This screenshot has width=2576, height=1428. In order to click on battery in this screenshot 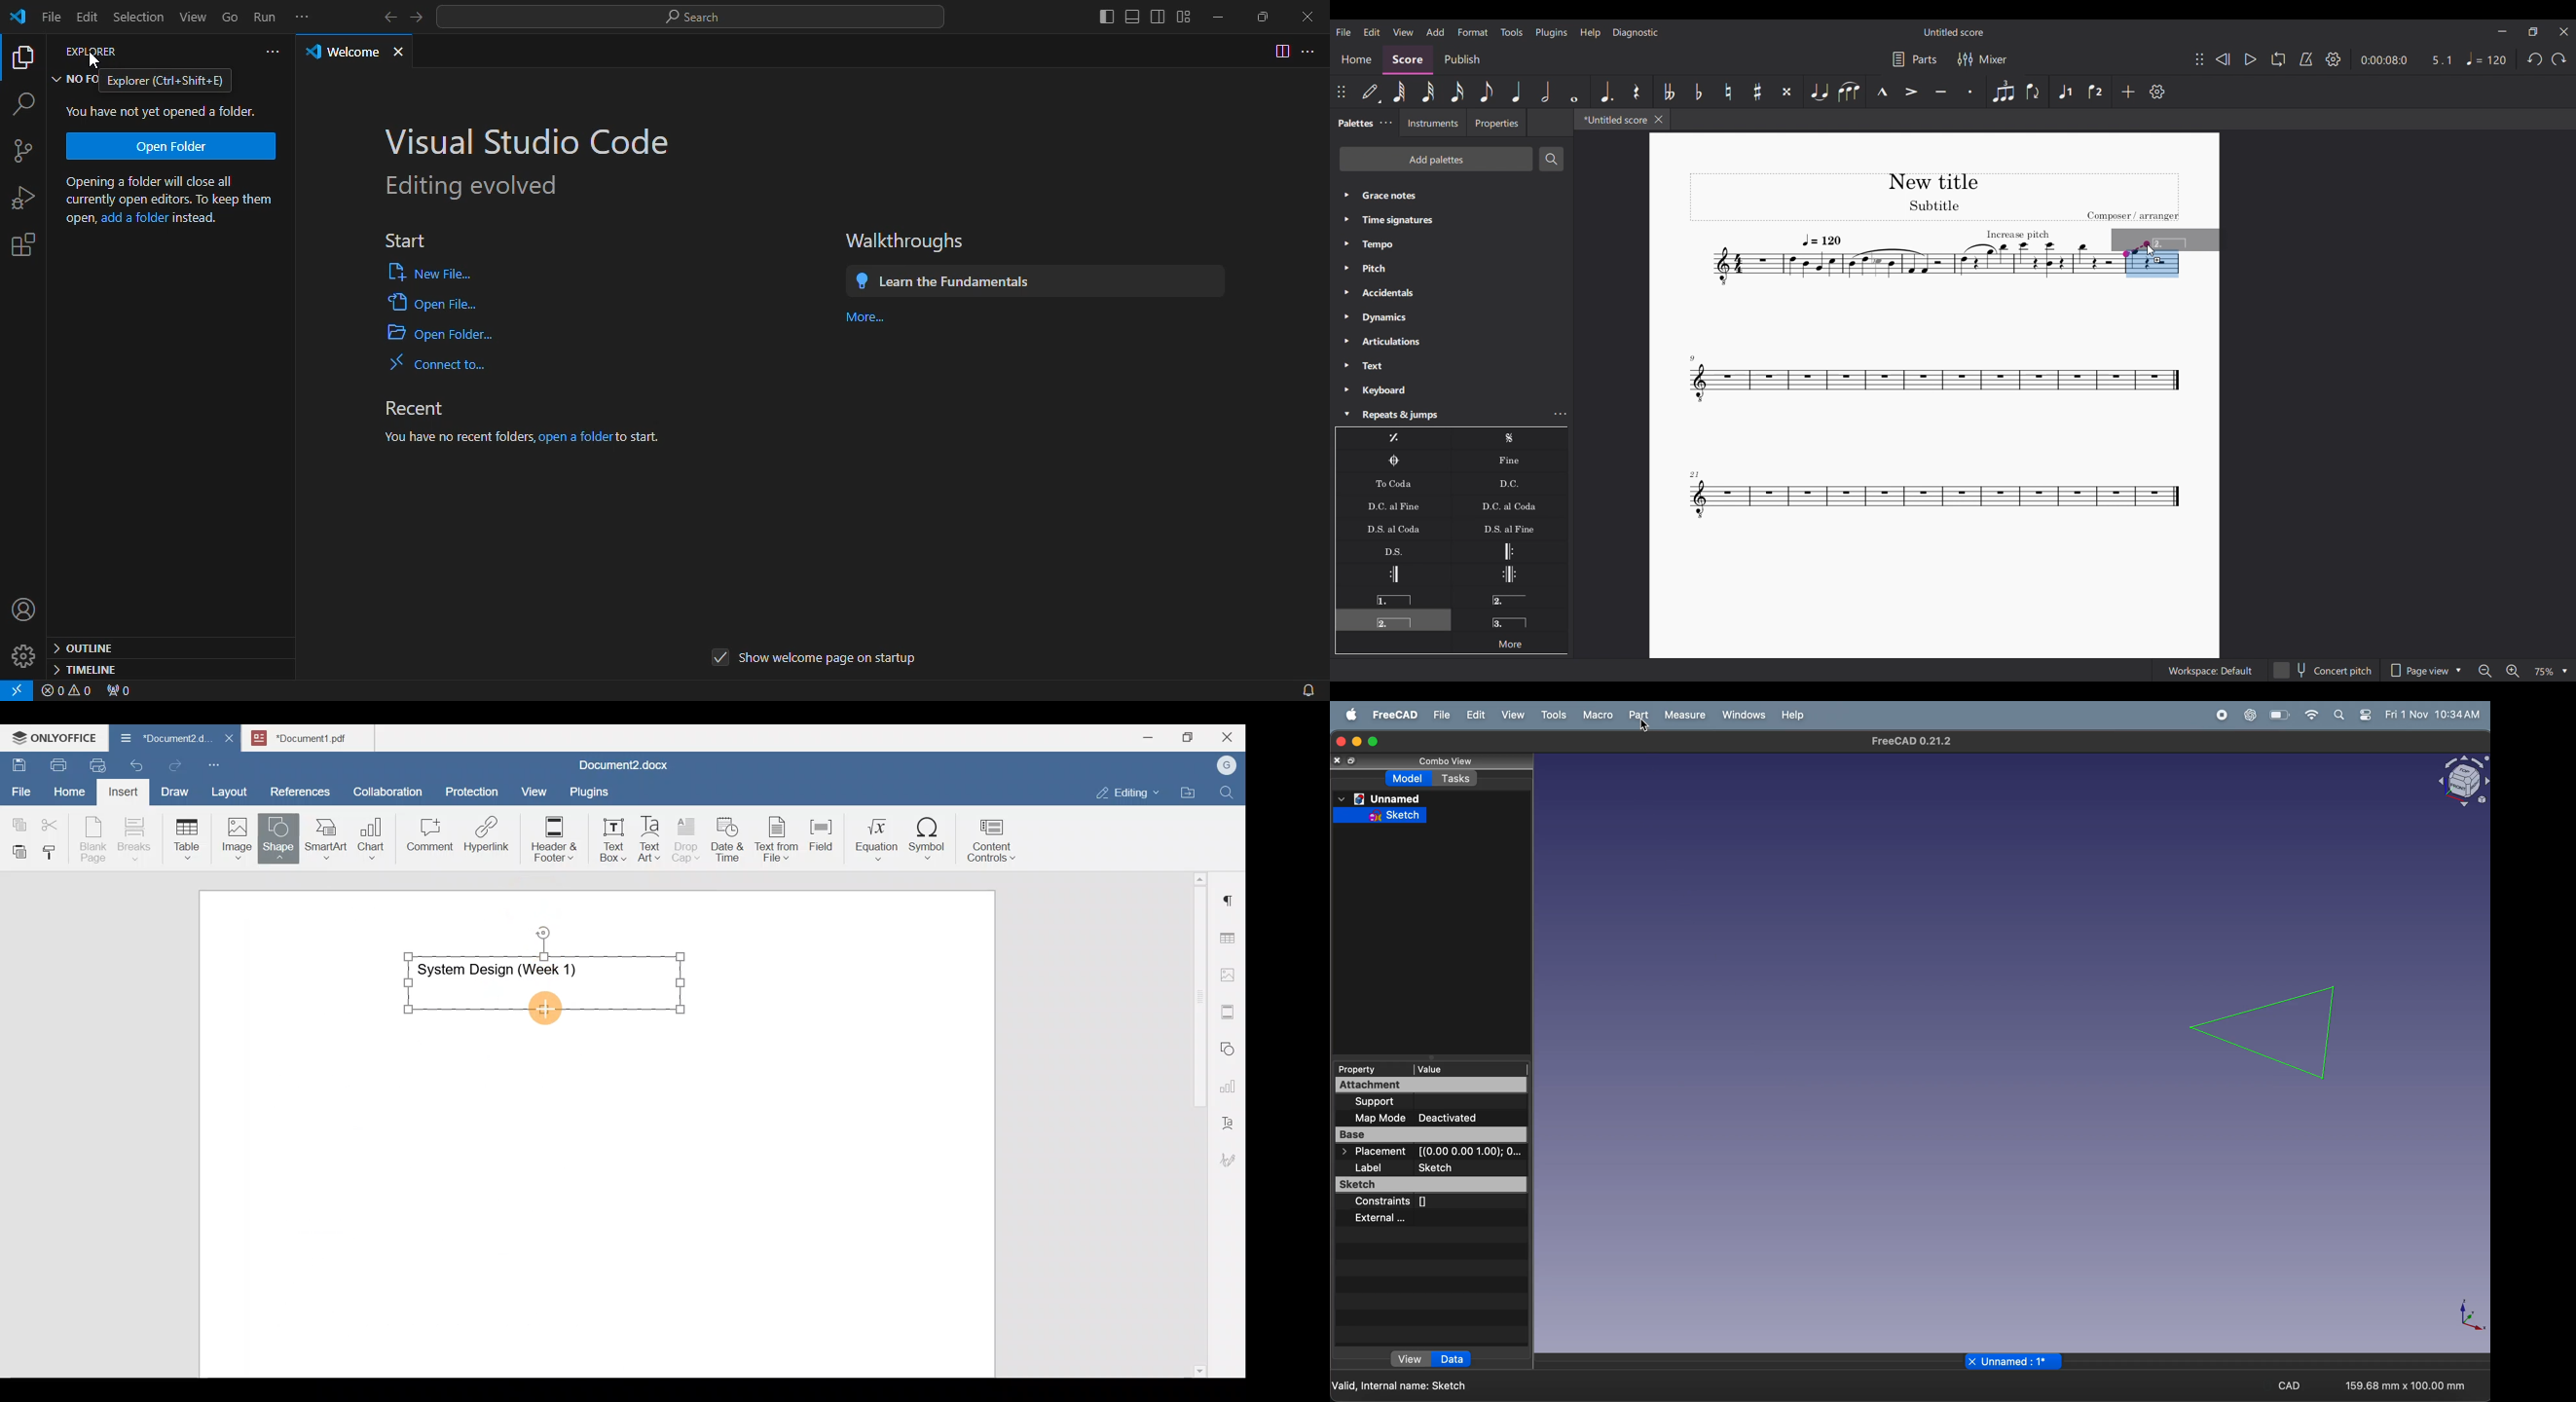, I will do `click(2282, 715)`.